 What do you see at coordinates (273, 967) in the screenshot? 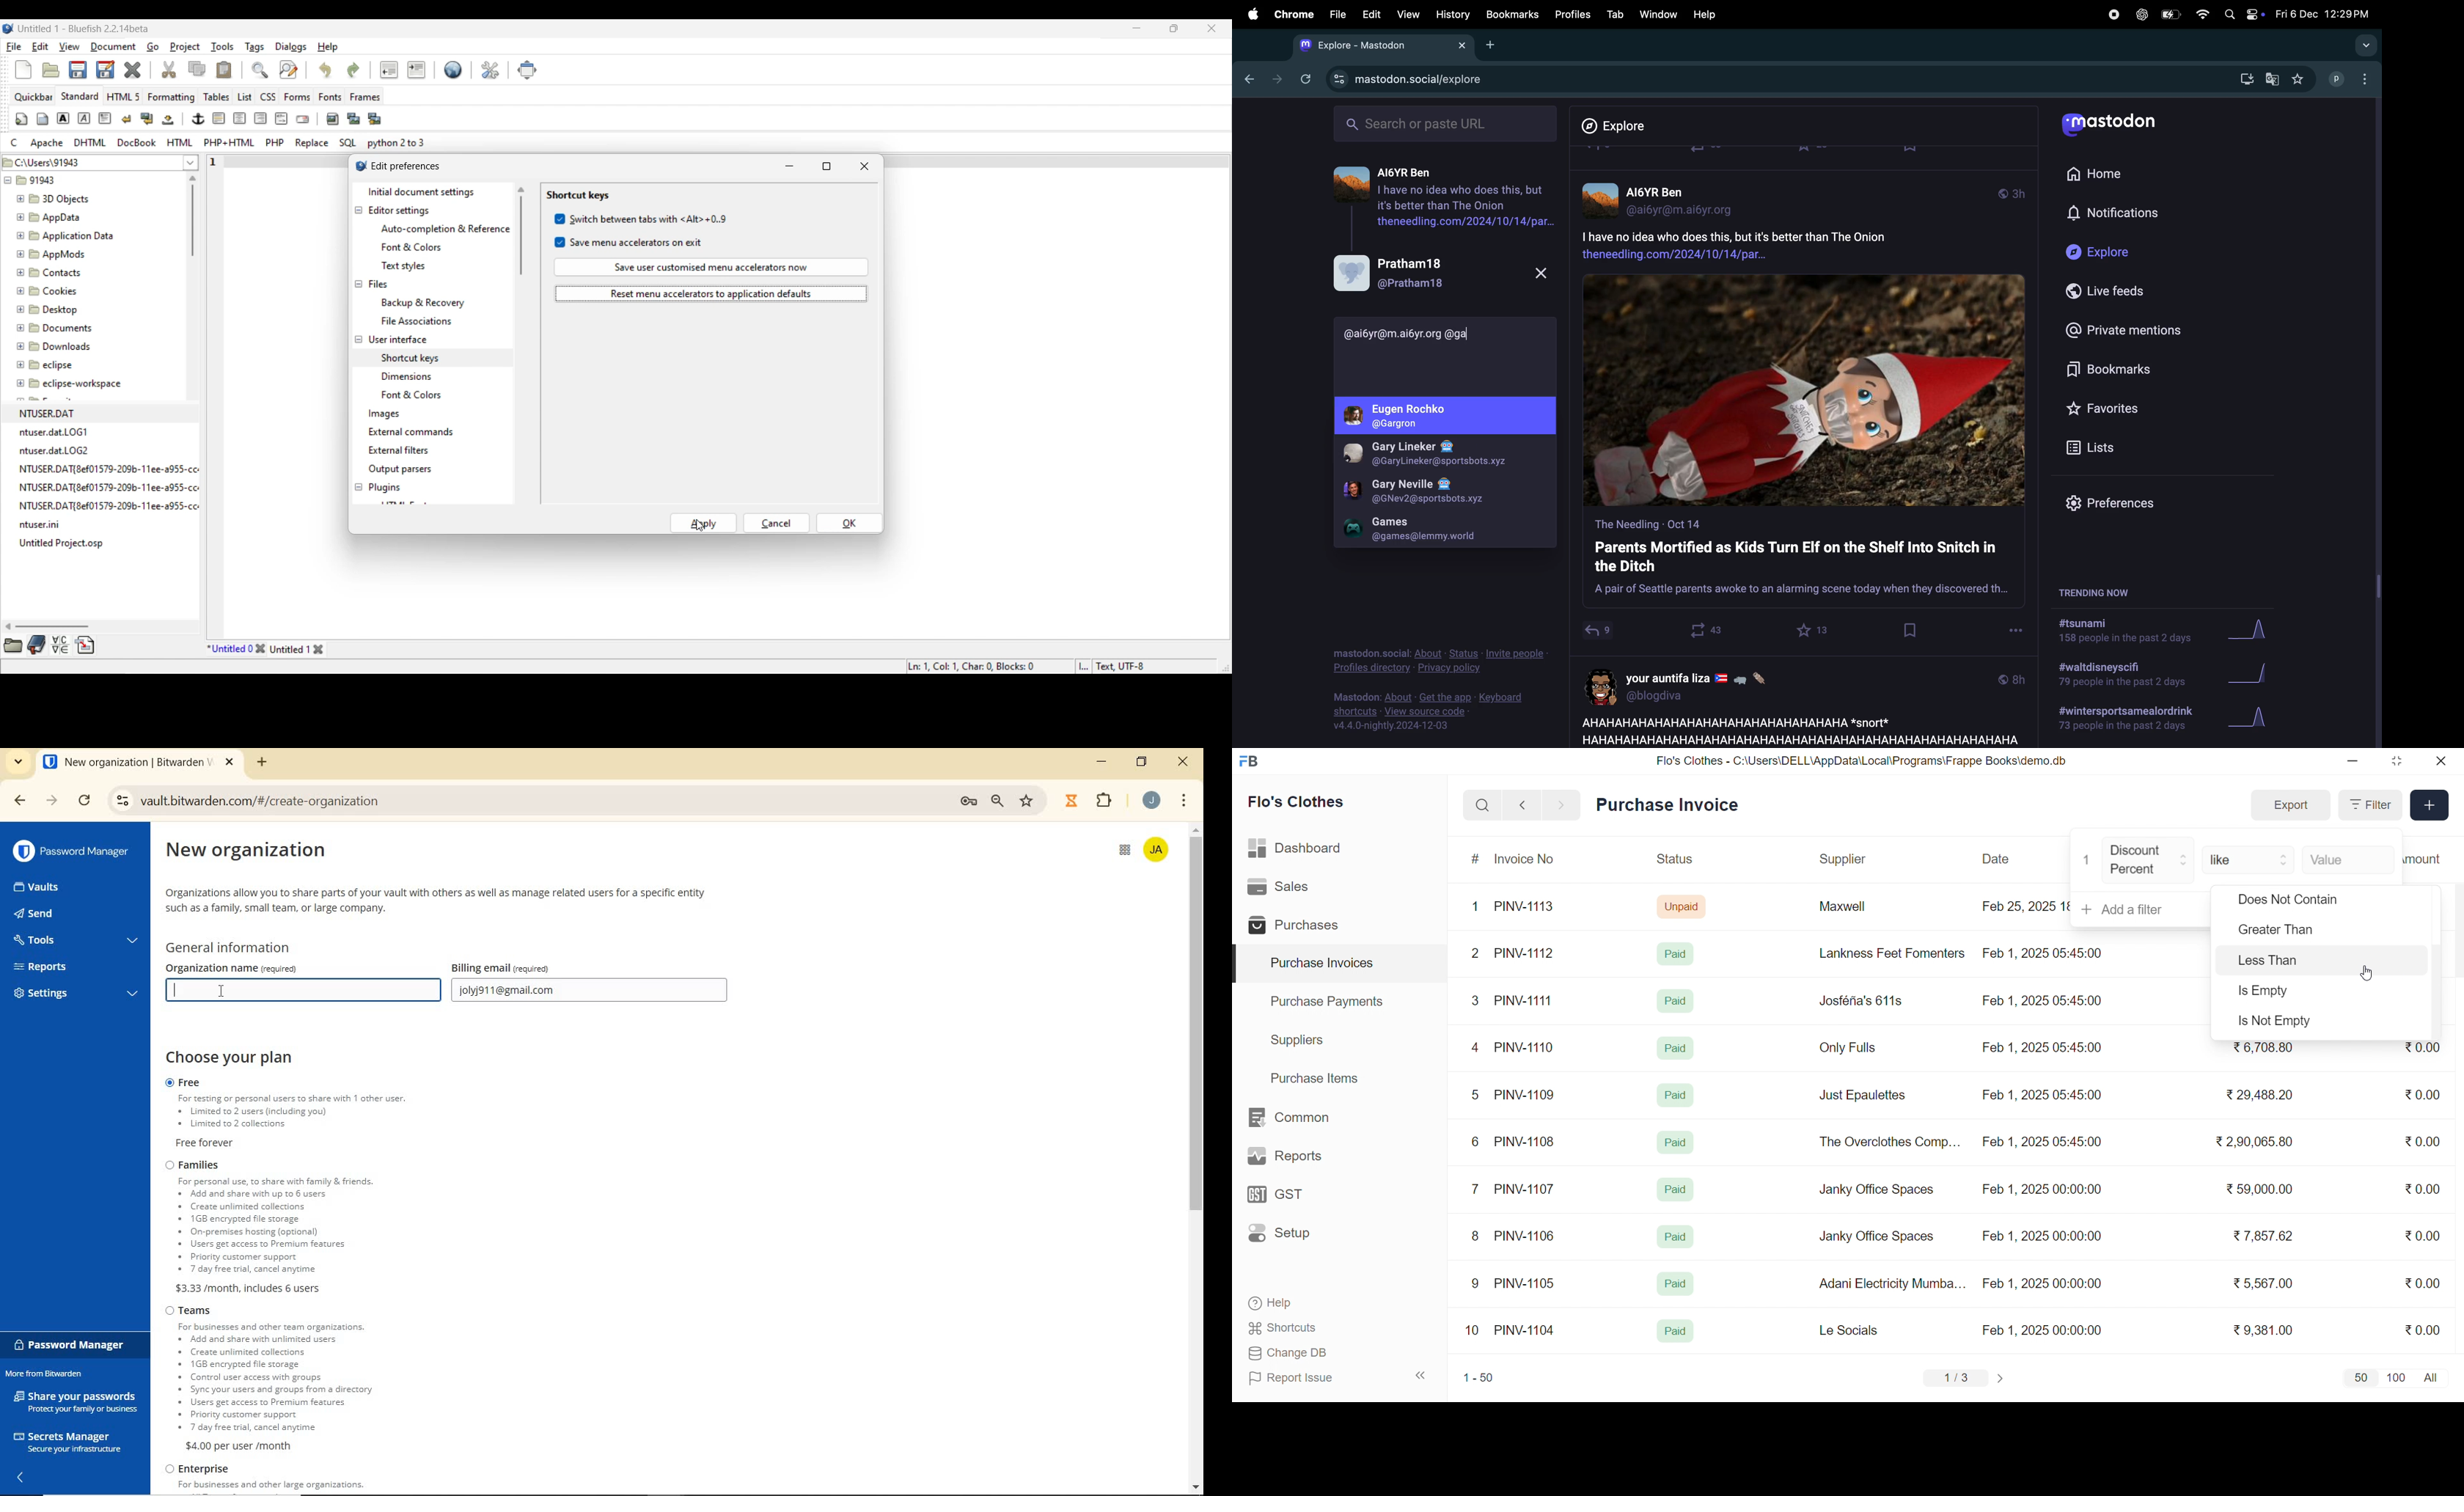
I see `organization name` at bounding box center [273, 967].